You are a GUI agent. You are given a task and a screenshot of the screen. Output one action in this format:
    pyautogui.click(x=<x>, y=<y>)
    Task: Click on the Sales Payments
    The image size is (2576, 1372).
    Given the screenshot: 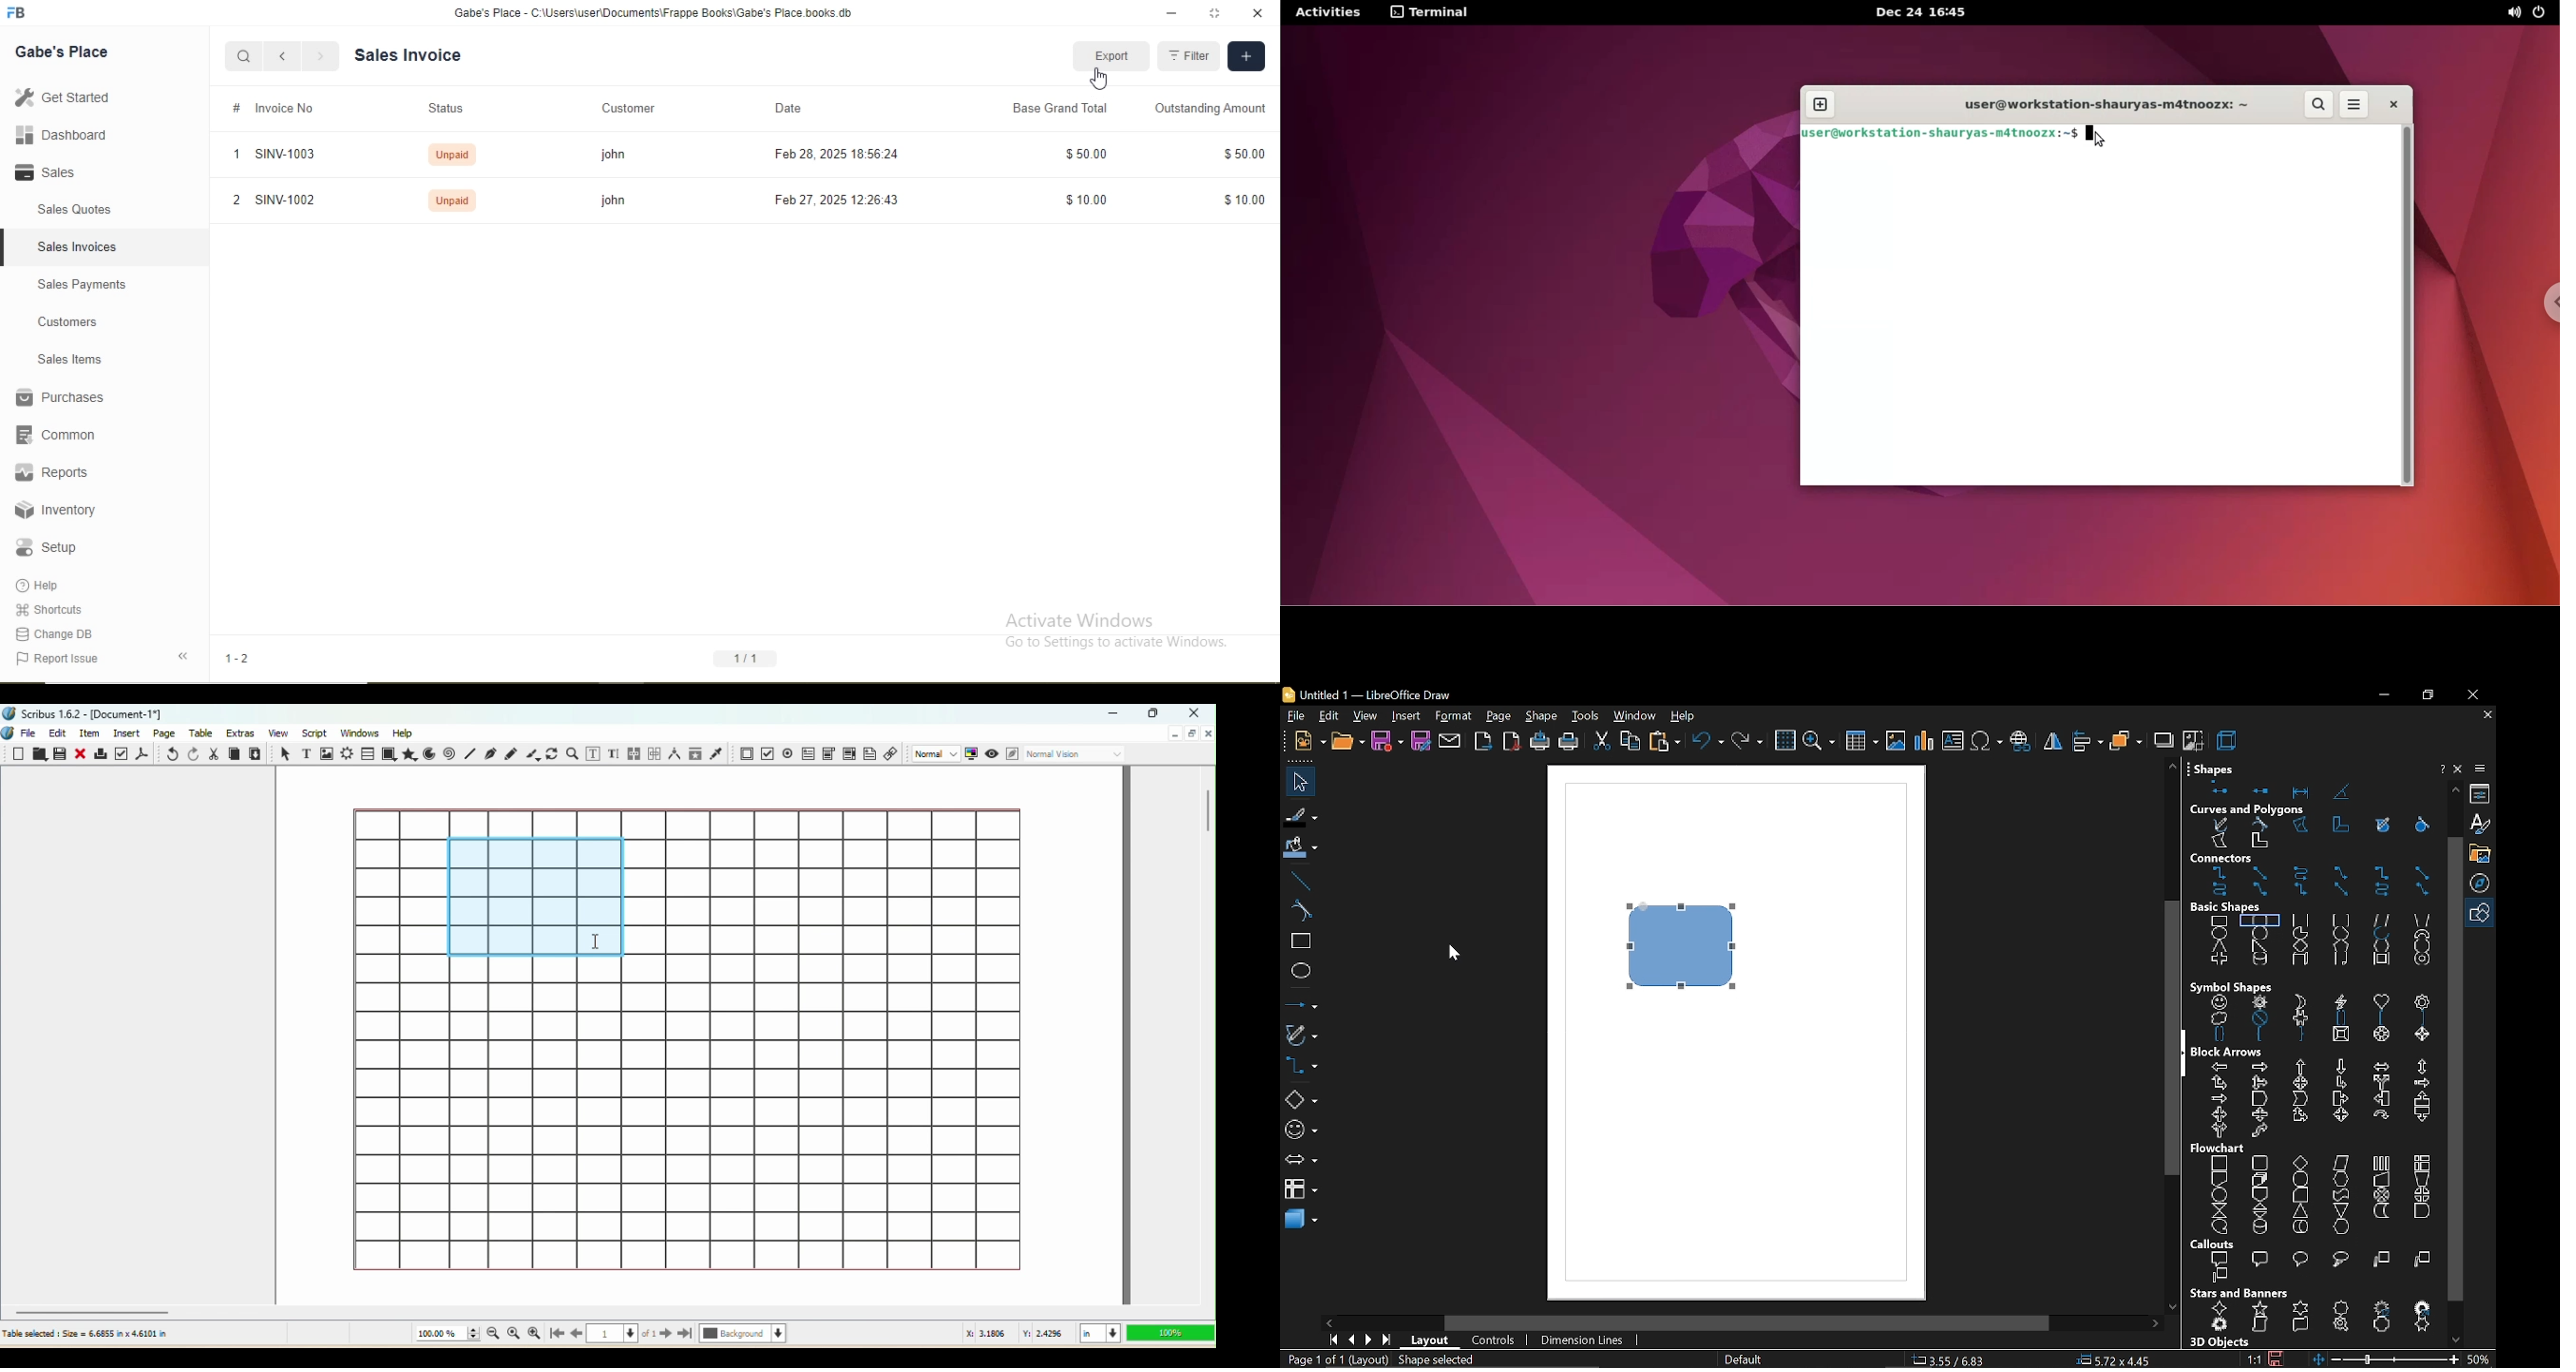 What is the action you would take?
    pyautogui.click(x=80, y=284)
    